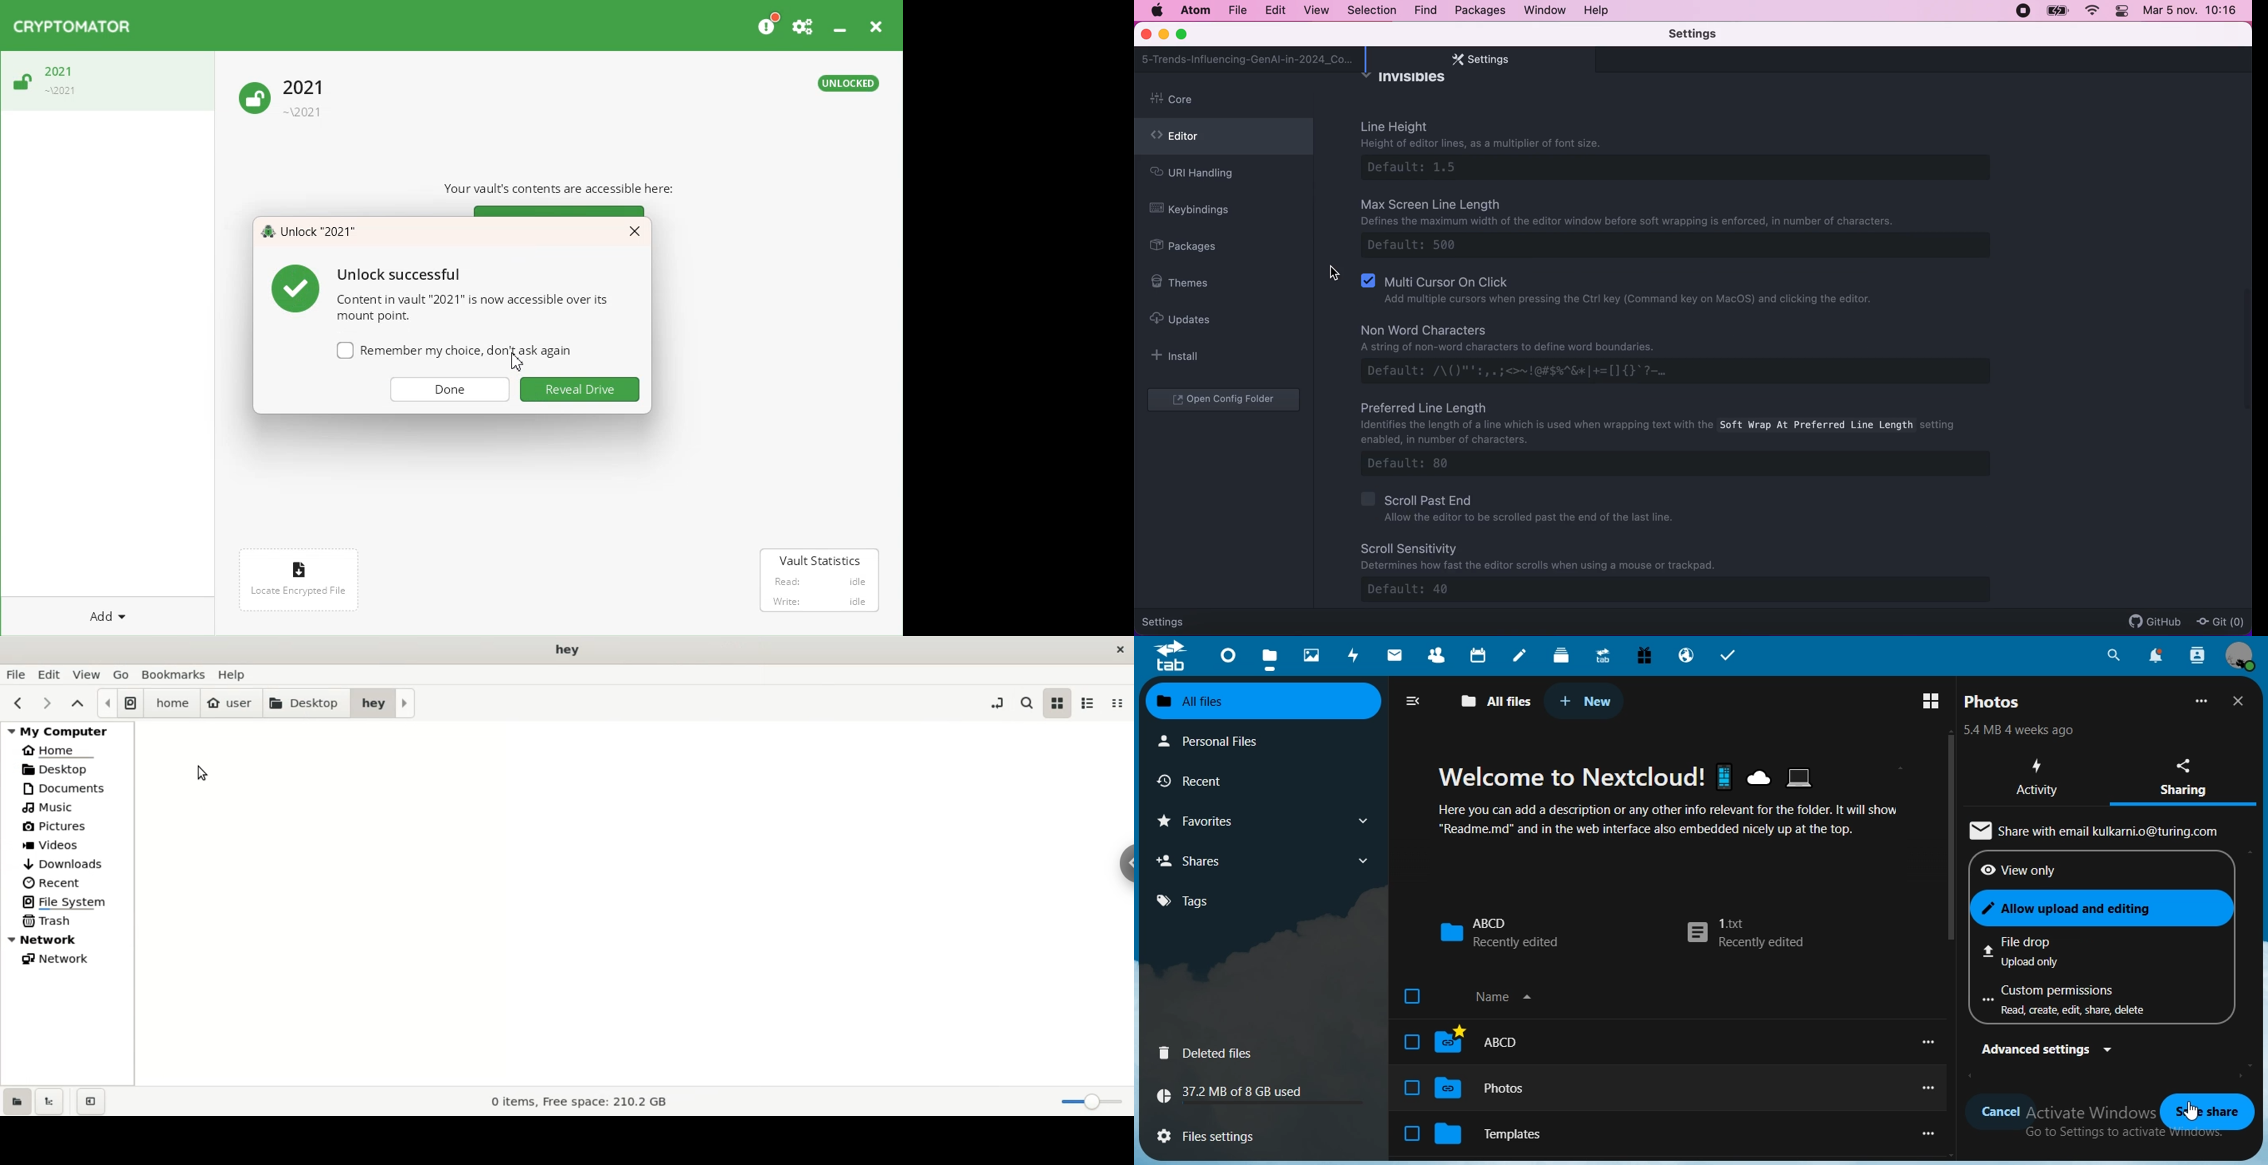  Describe the element at coordinates (2204, 1111) in the screenshot. I see `save share` at that location.